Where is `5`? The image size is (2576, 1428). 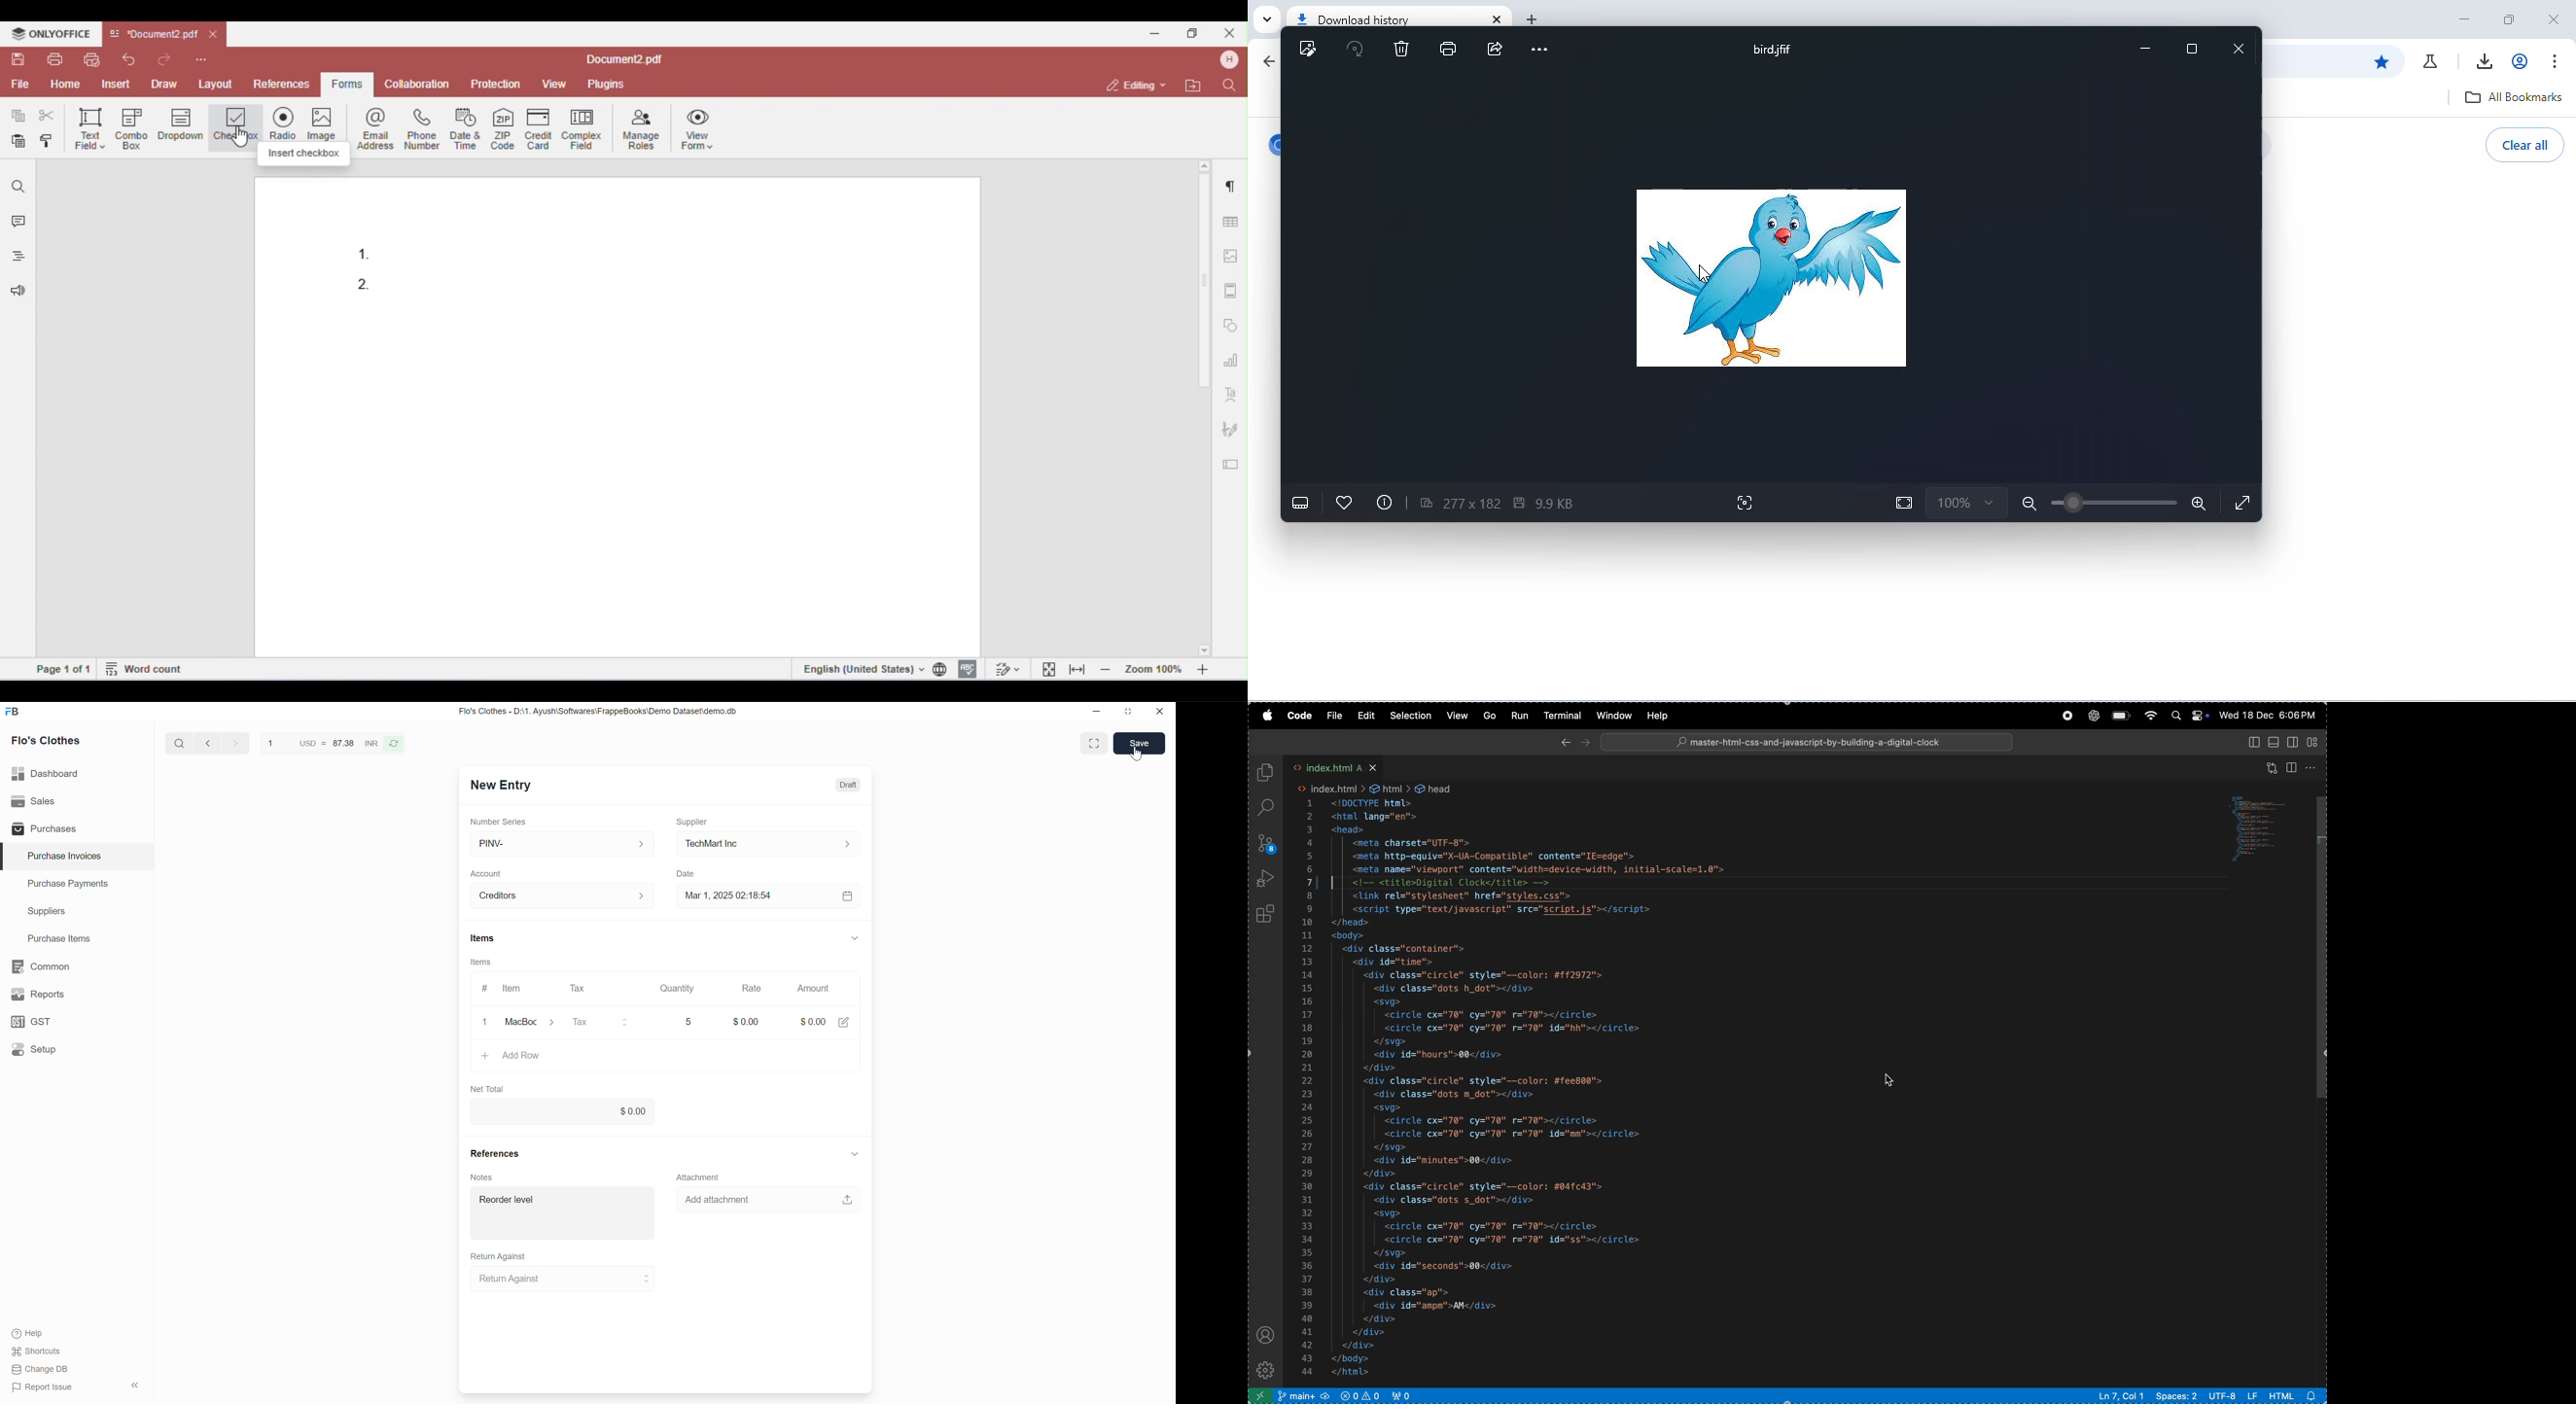
5 is located at coordinates (692, 1022).